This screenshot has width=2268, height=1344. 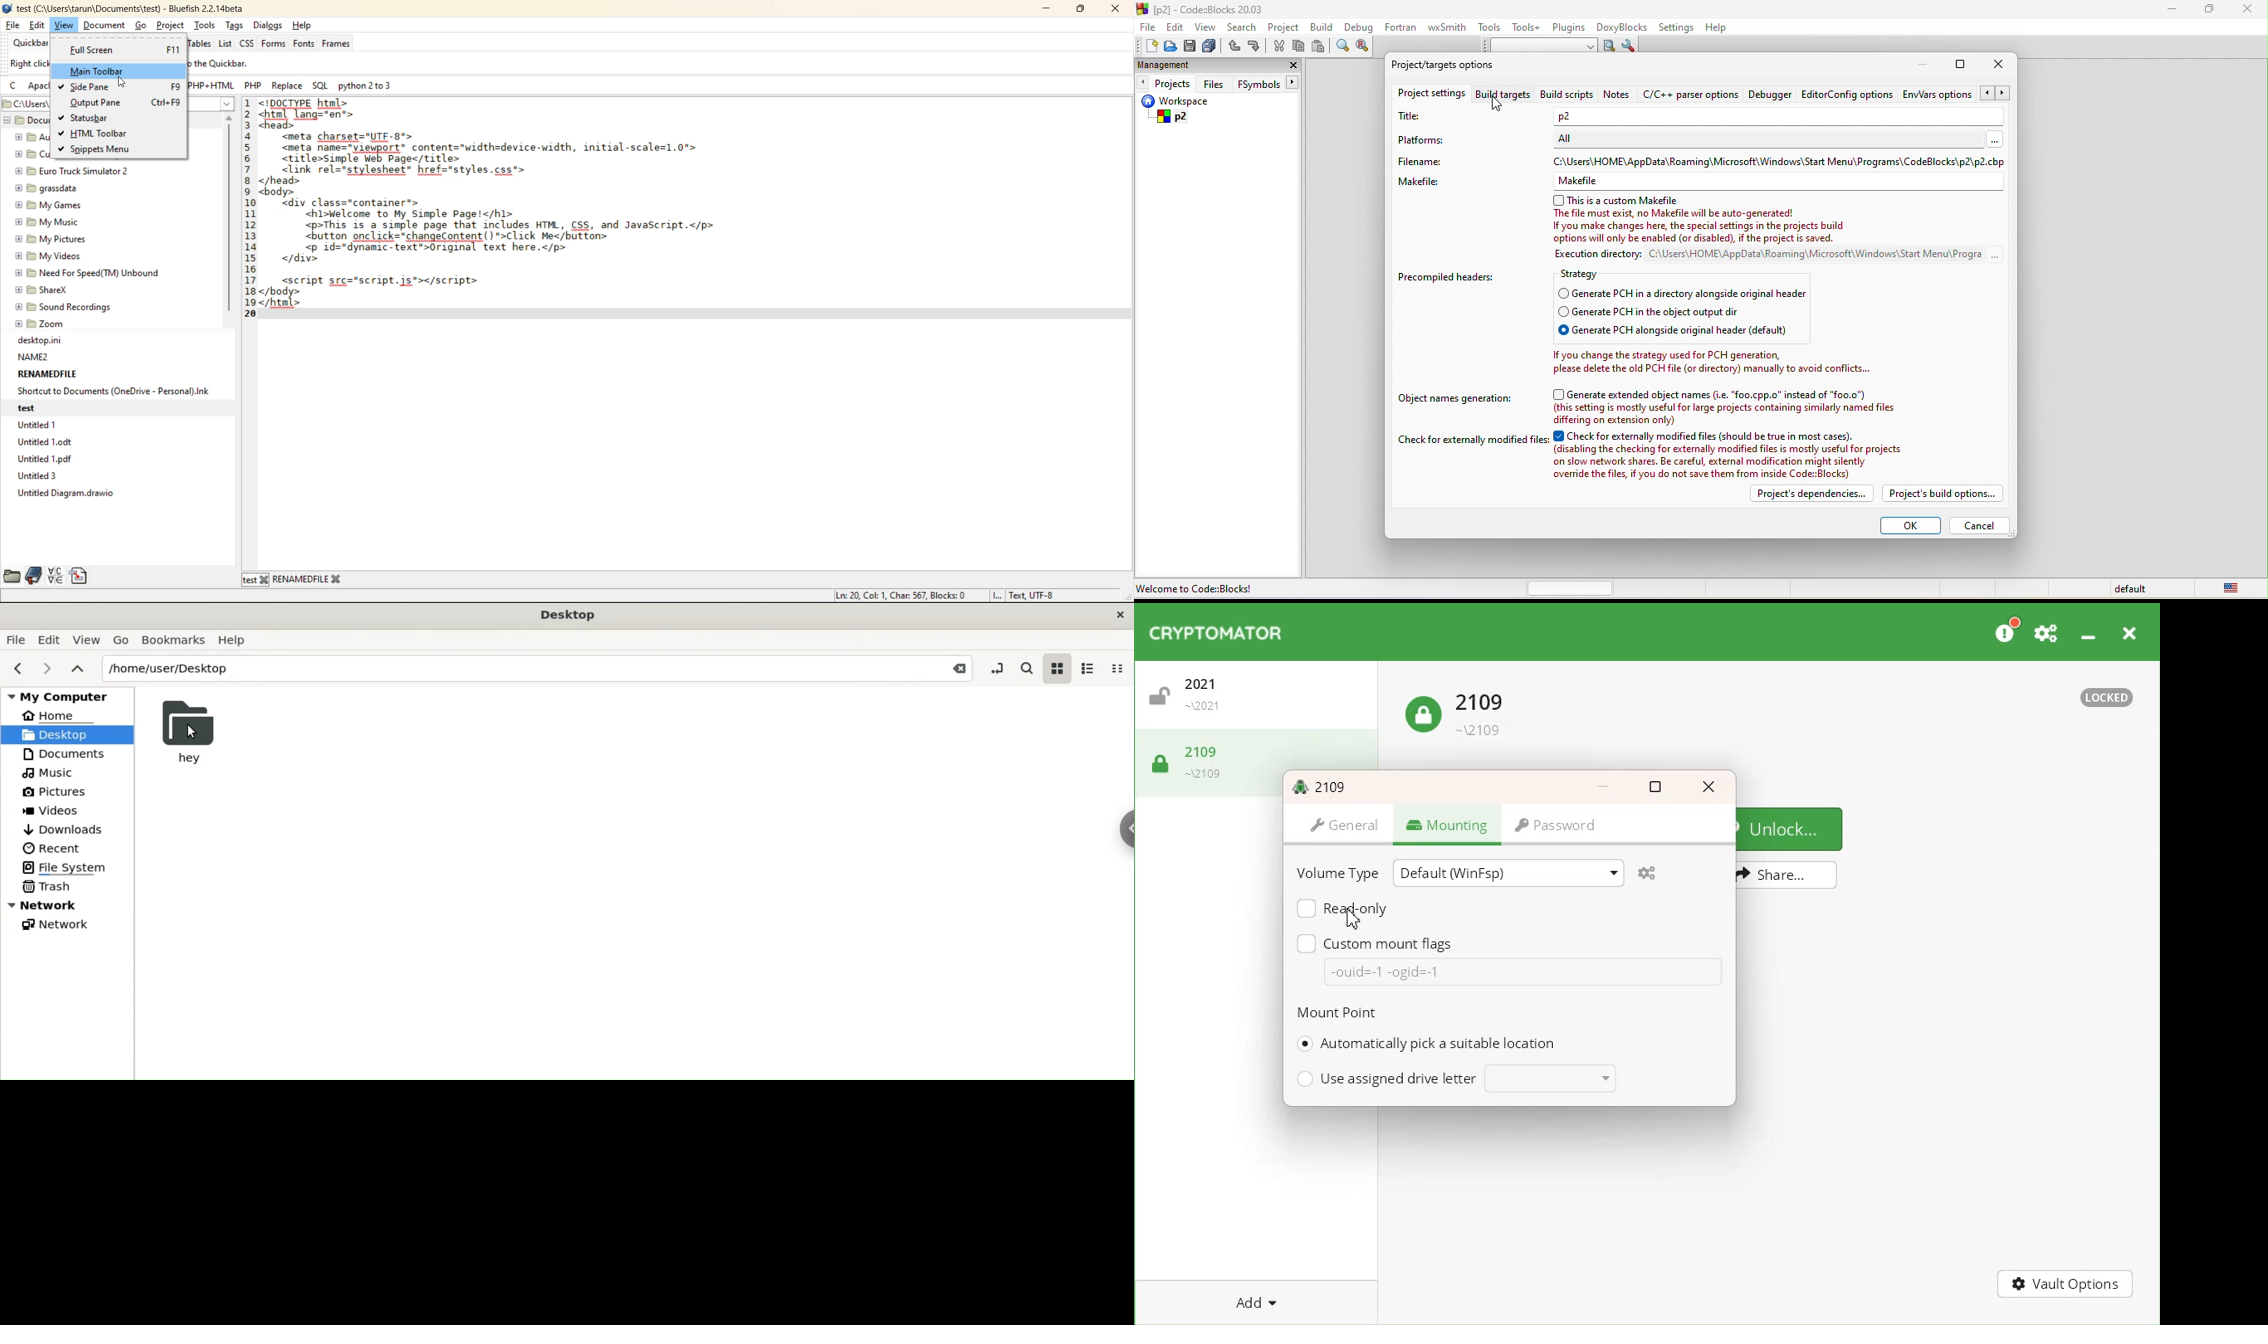 I want to click on project, so click(x=172, y=25).